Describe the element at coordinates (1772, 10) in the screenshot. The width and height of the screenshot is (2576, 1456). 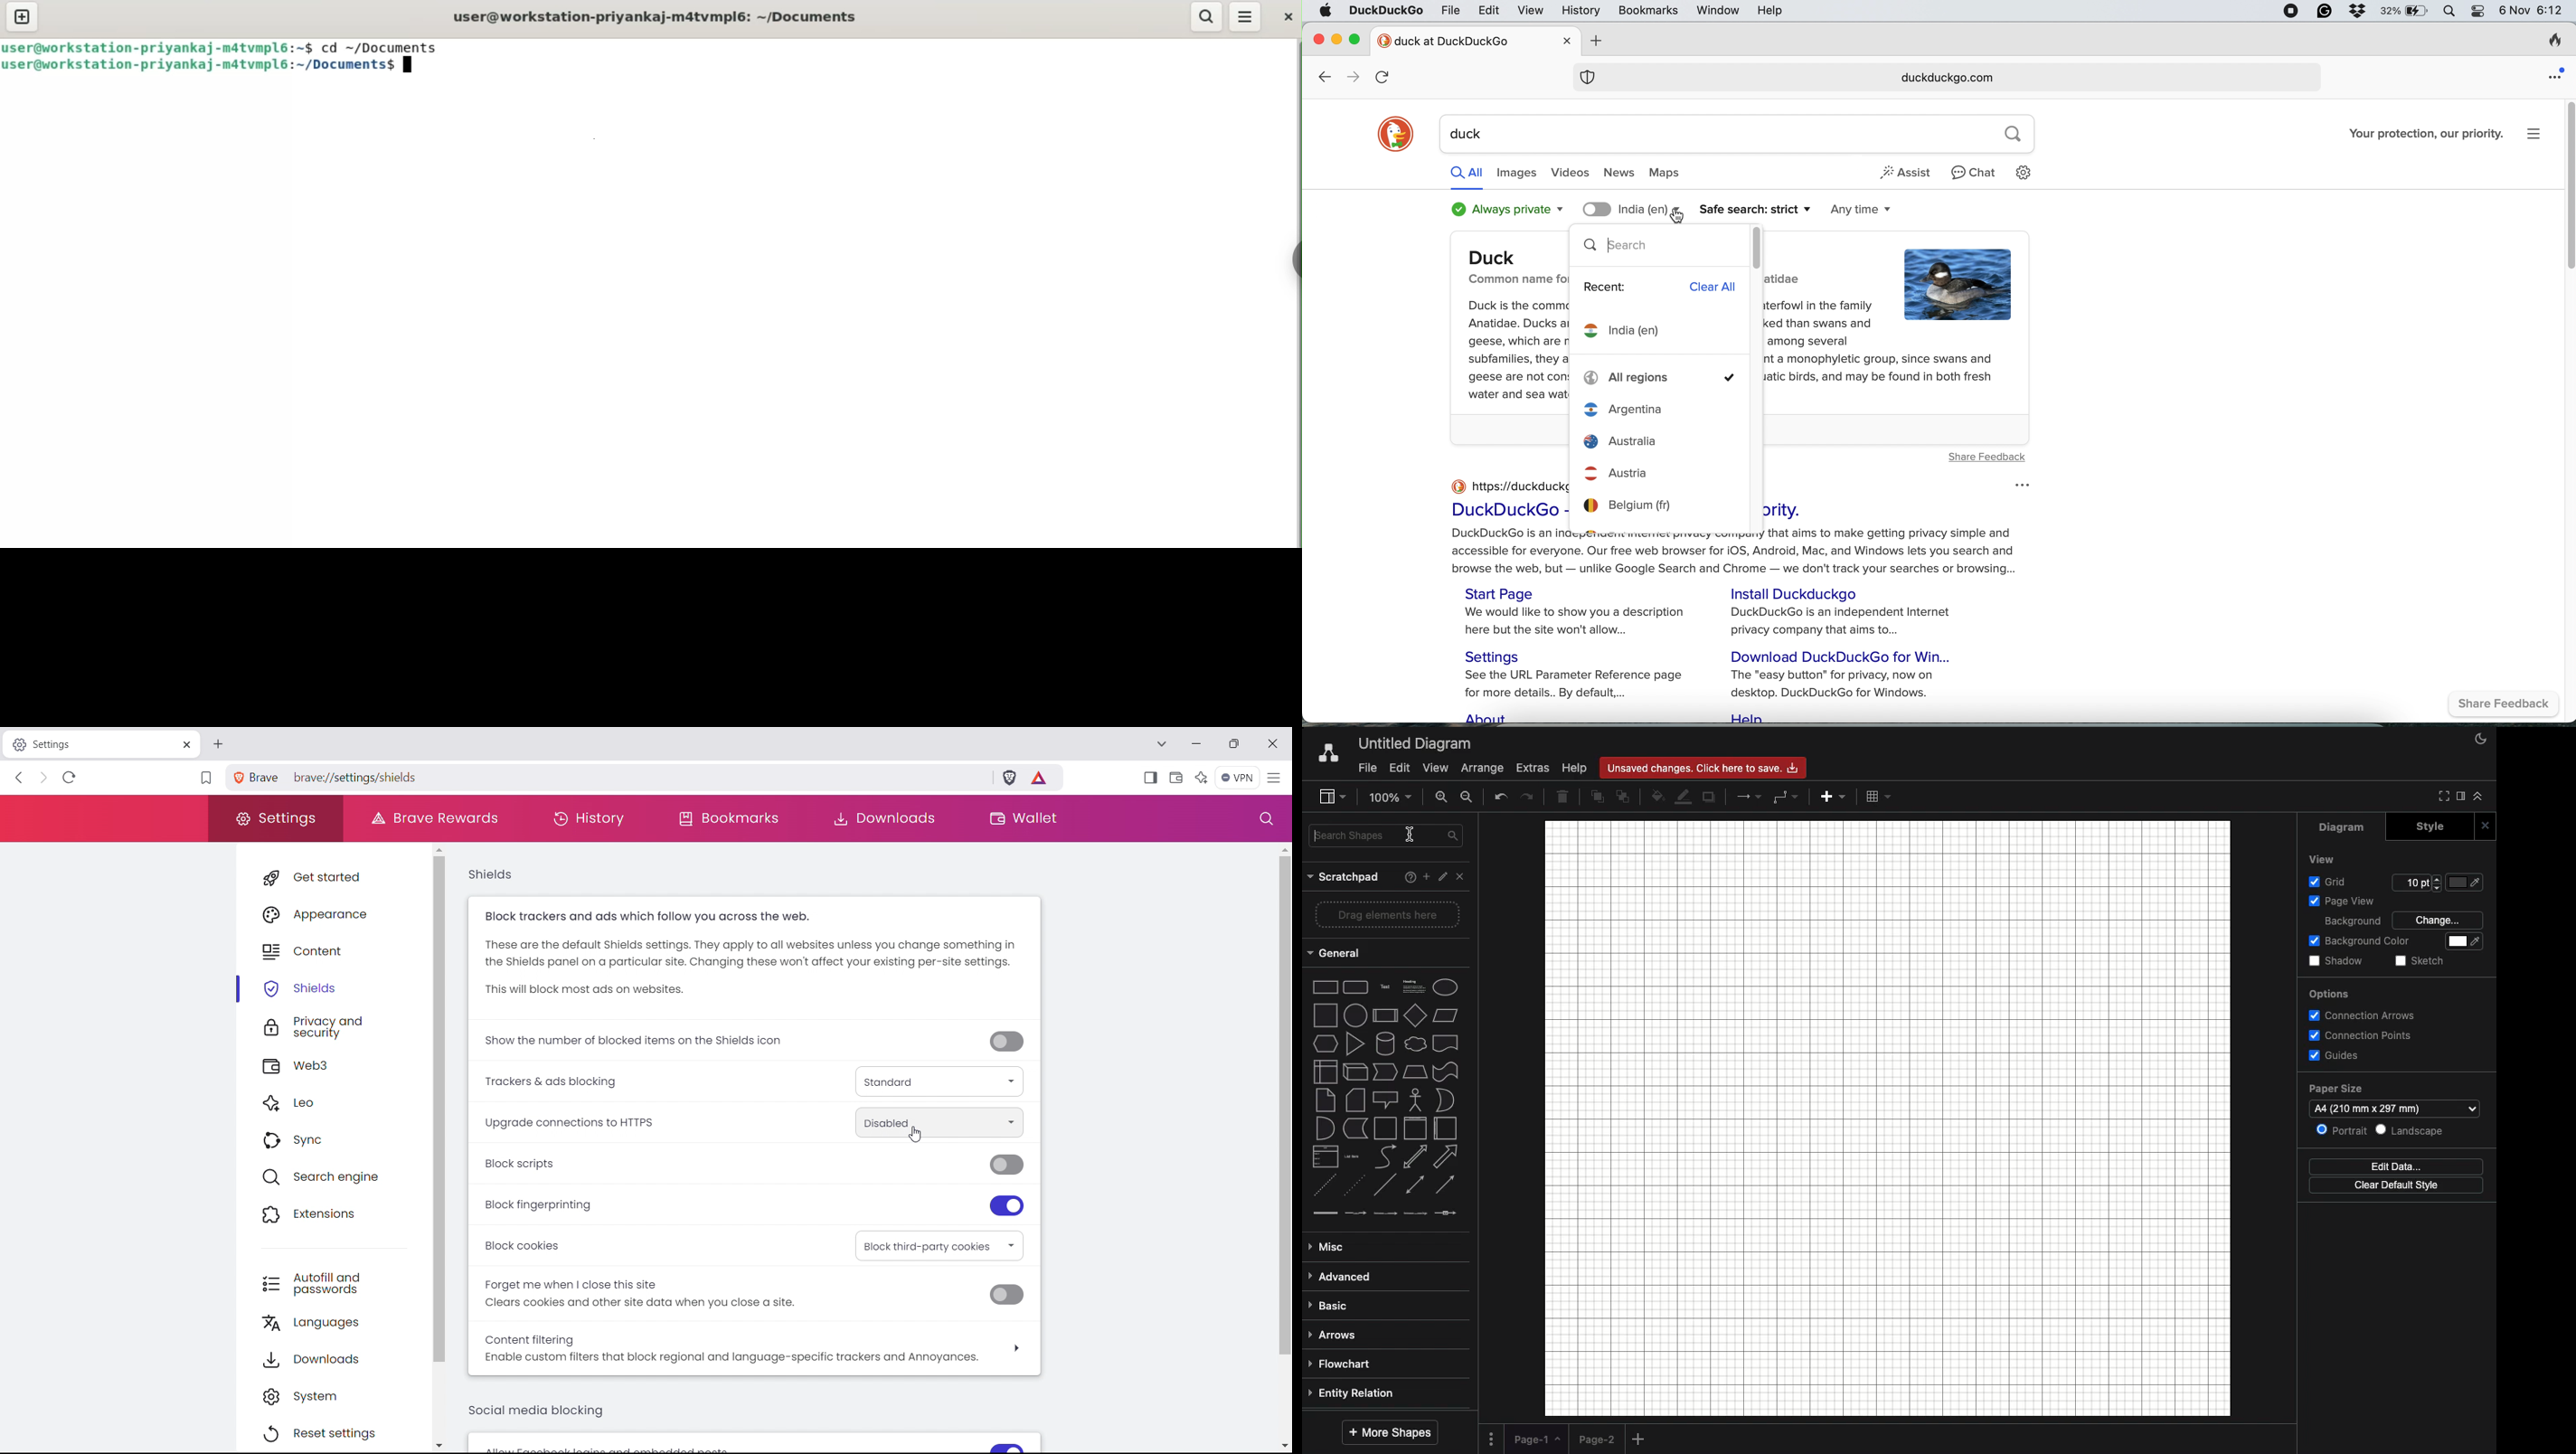
I see `help` at that location.